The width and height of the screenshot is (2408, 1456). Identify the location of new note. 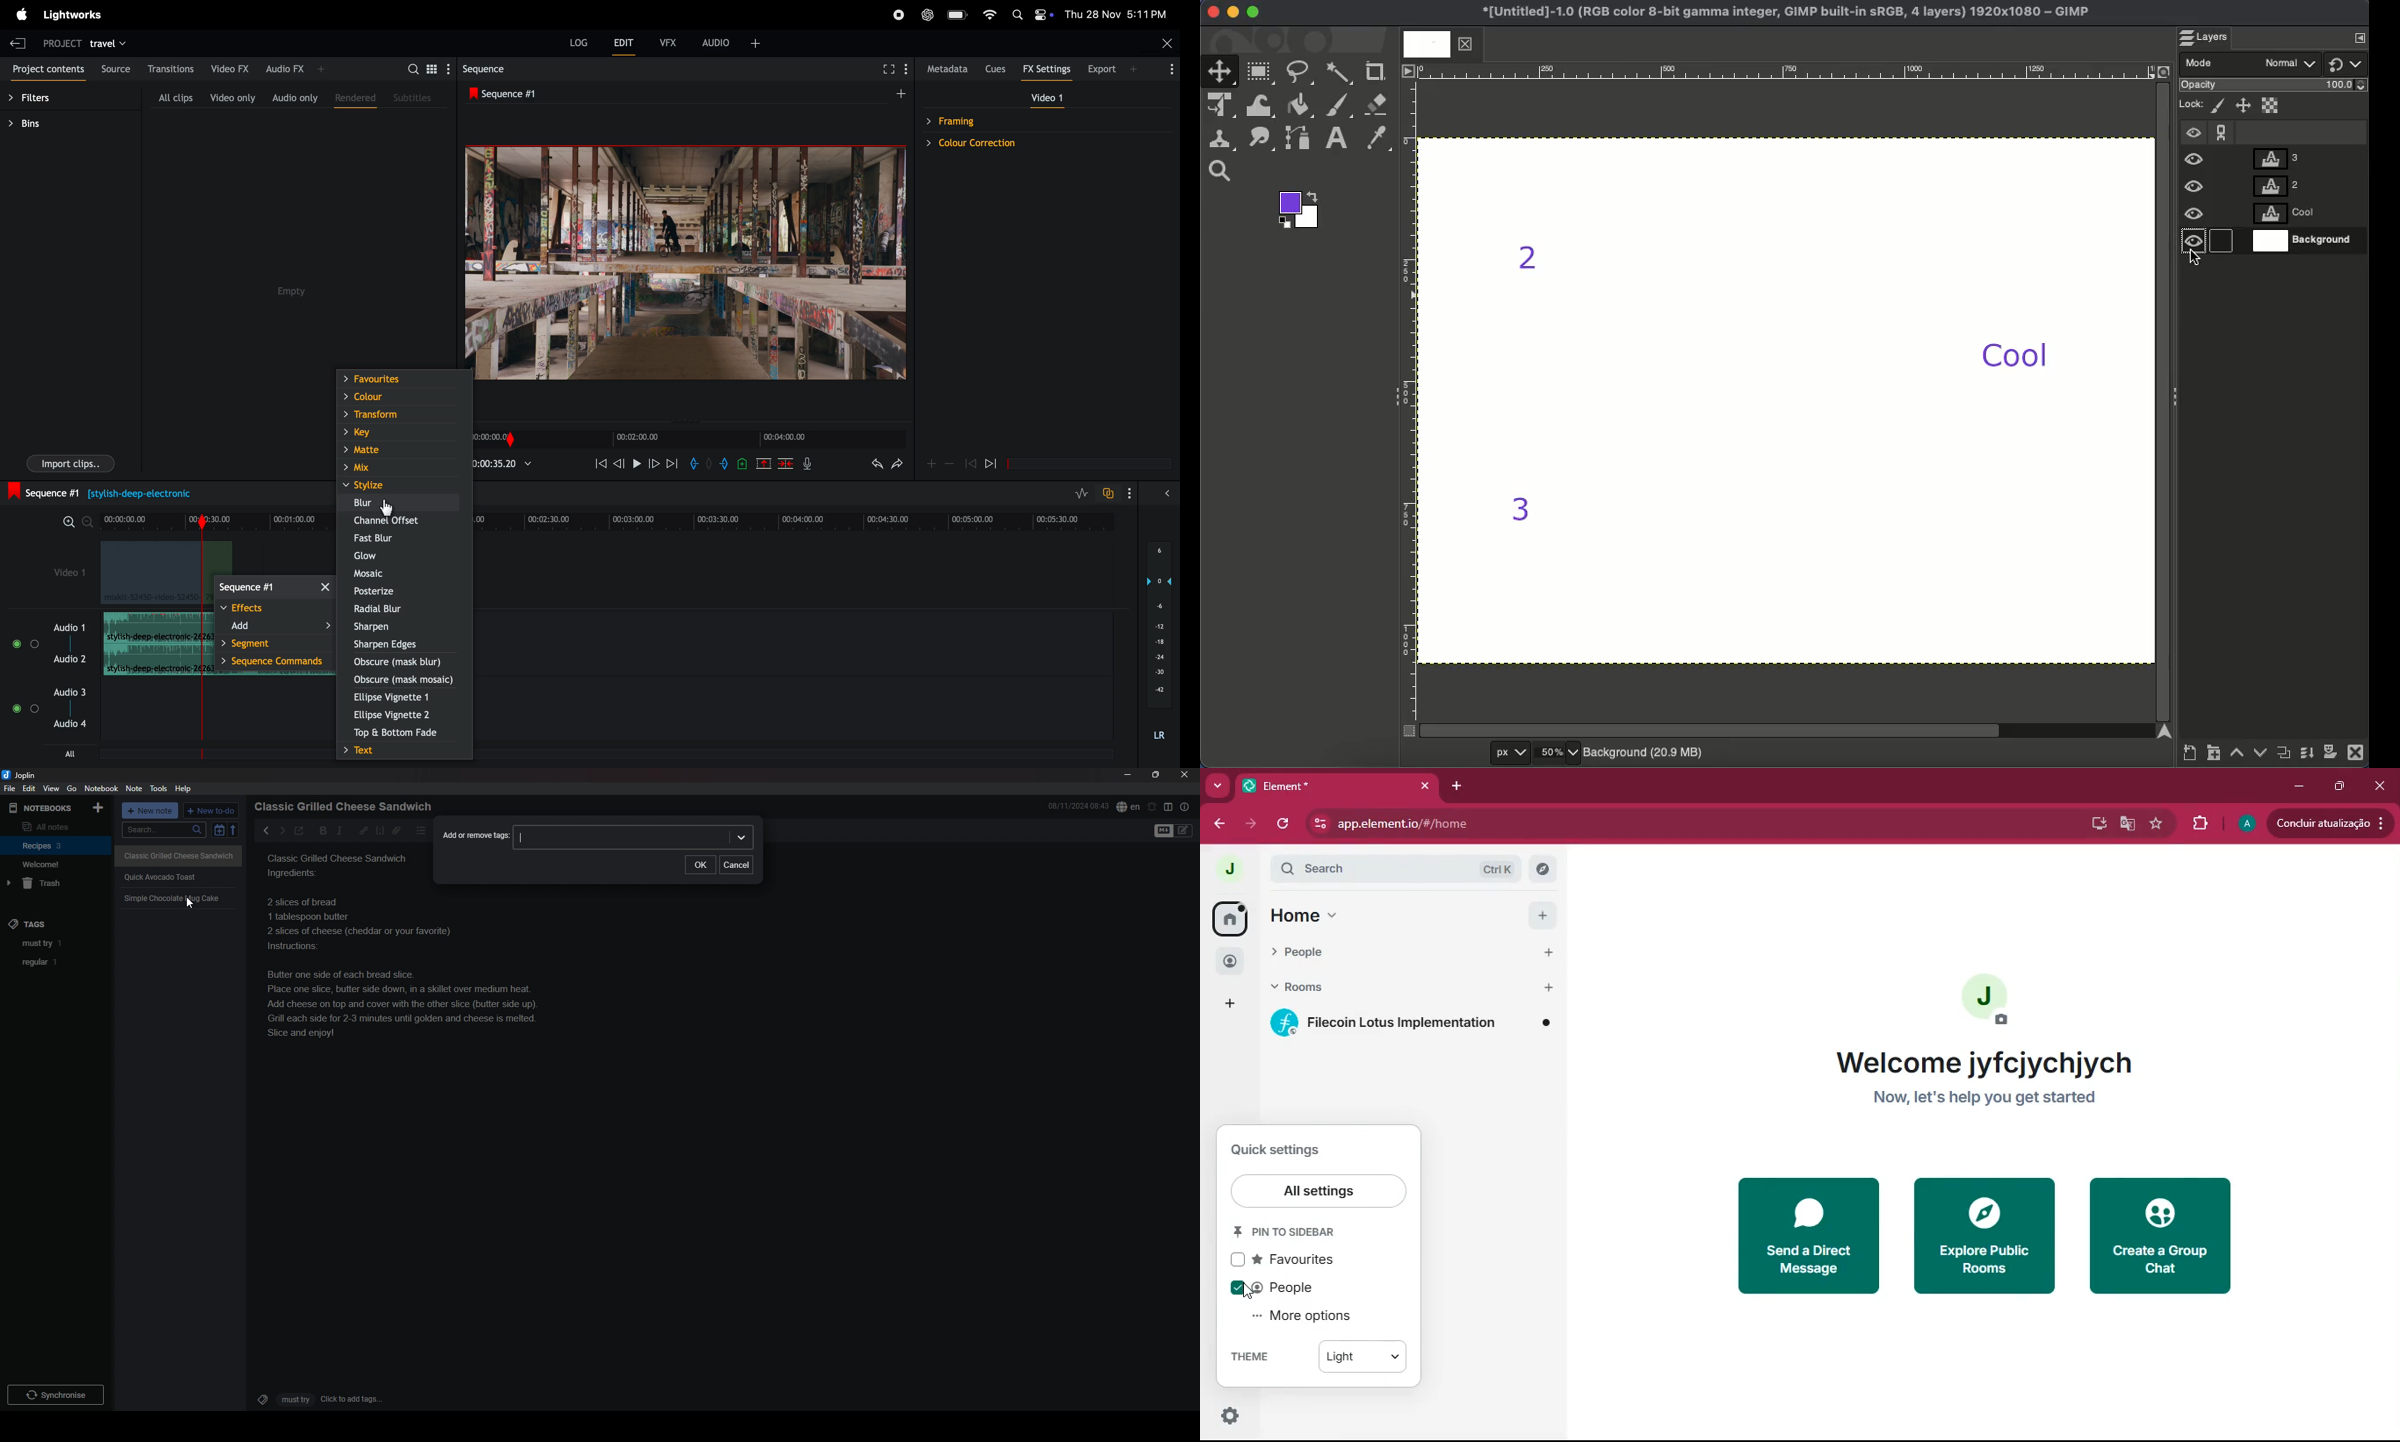
(151, 812).